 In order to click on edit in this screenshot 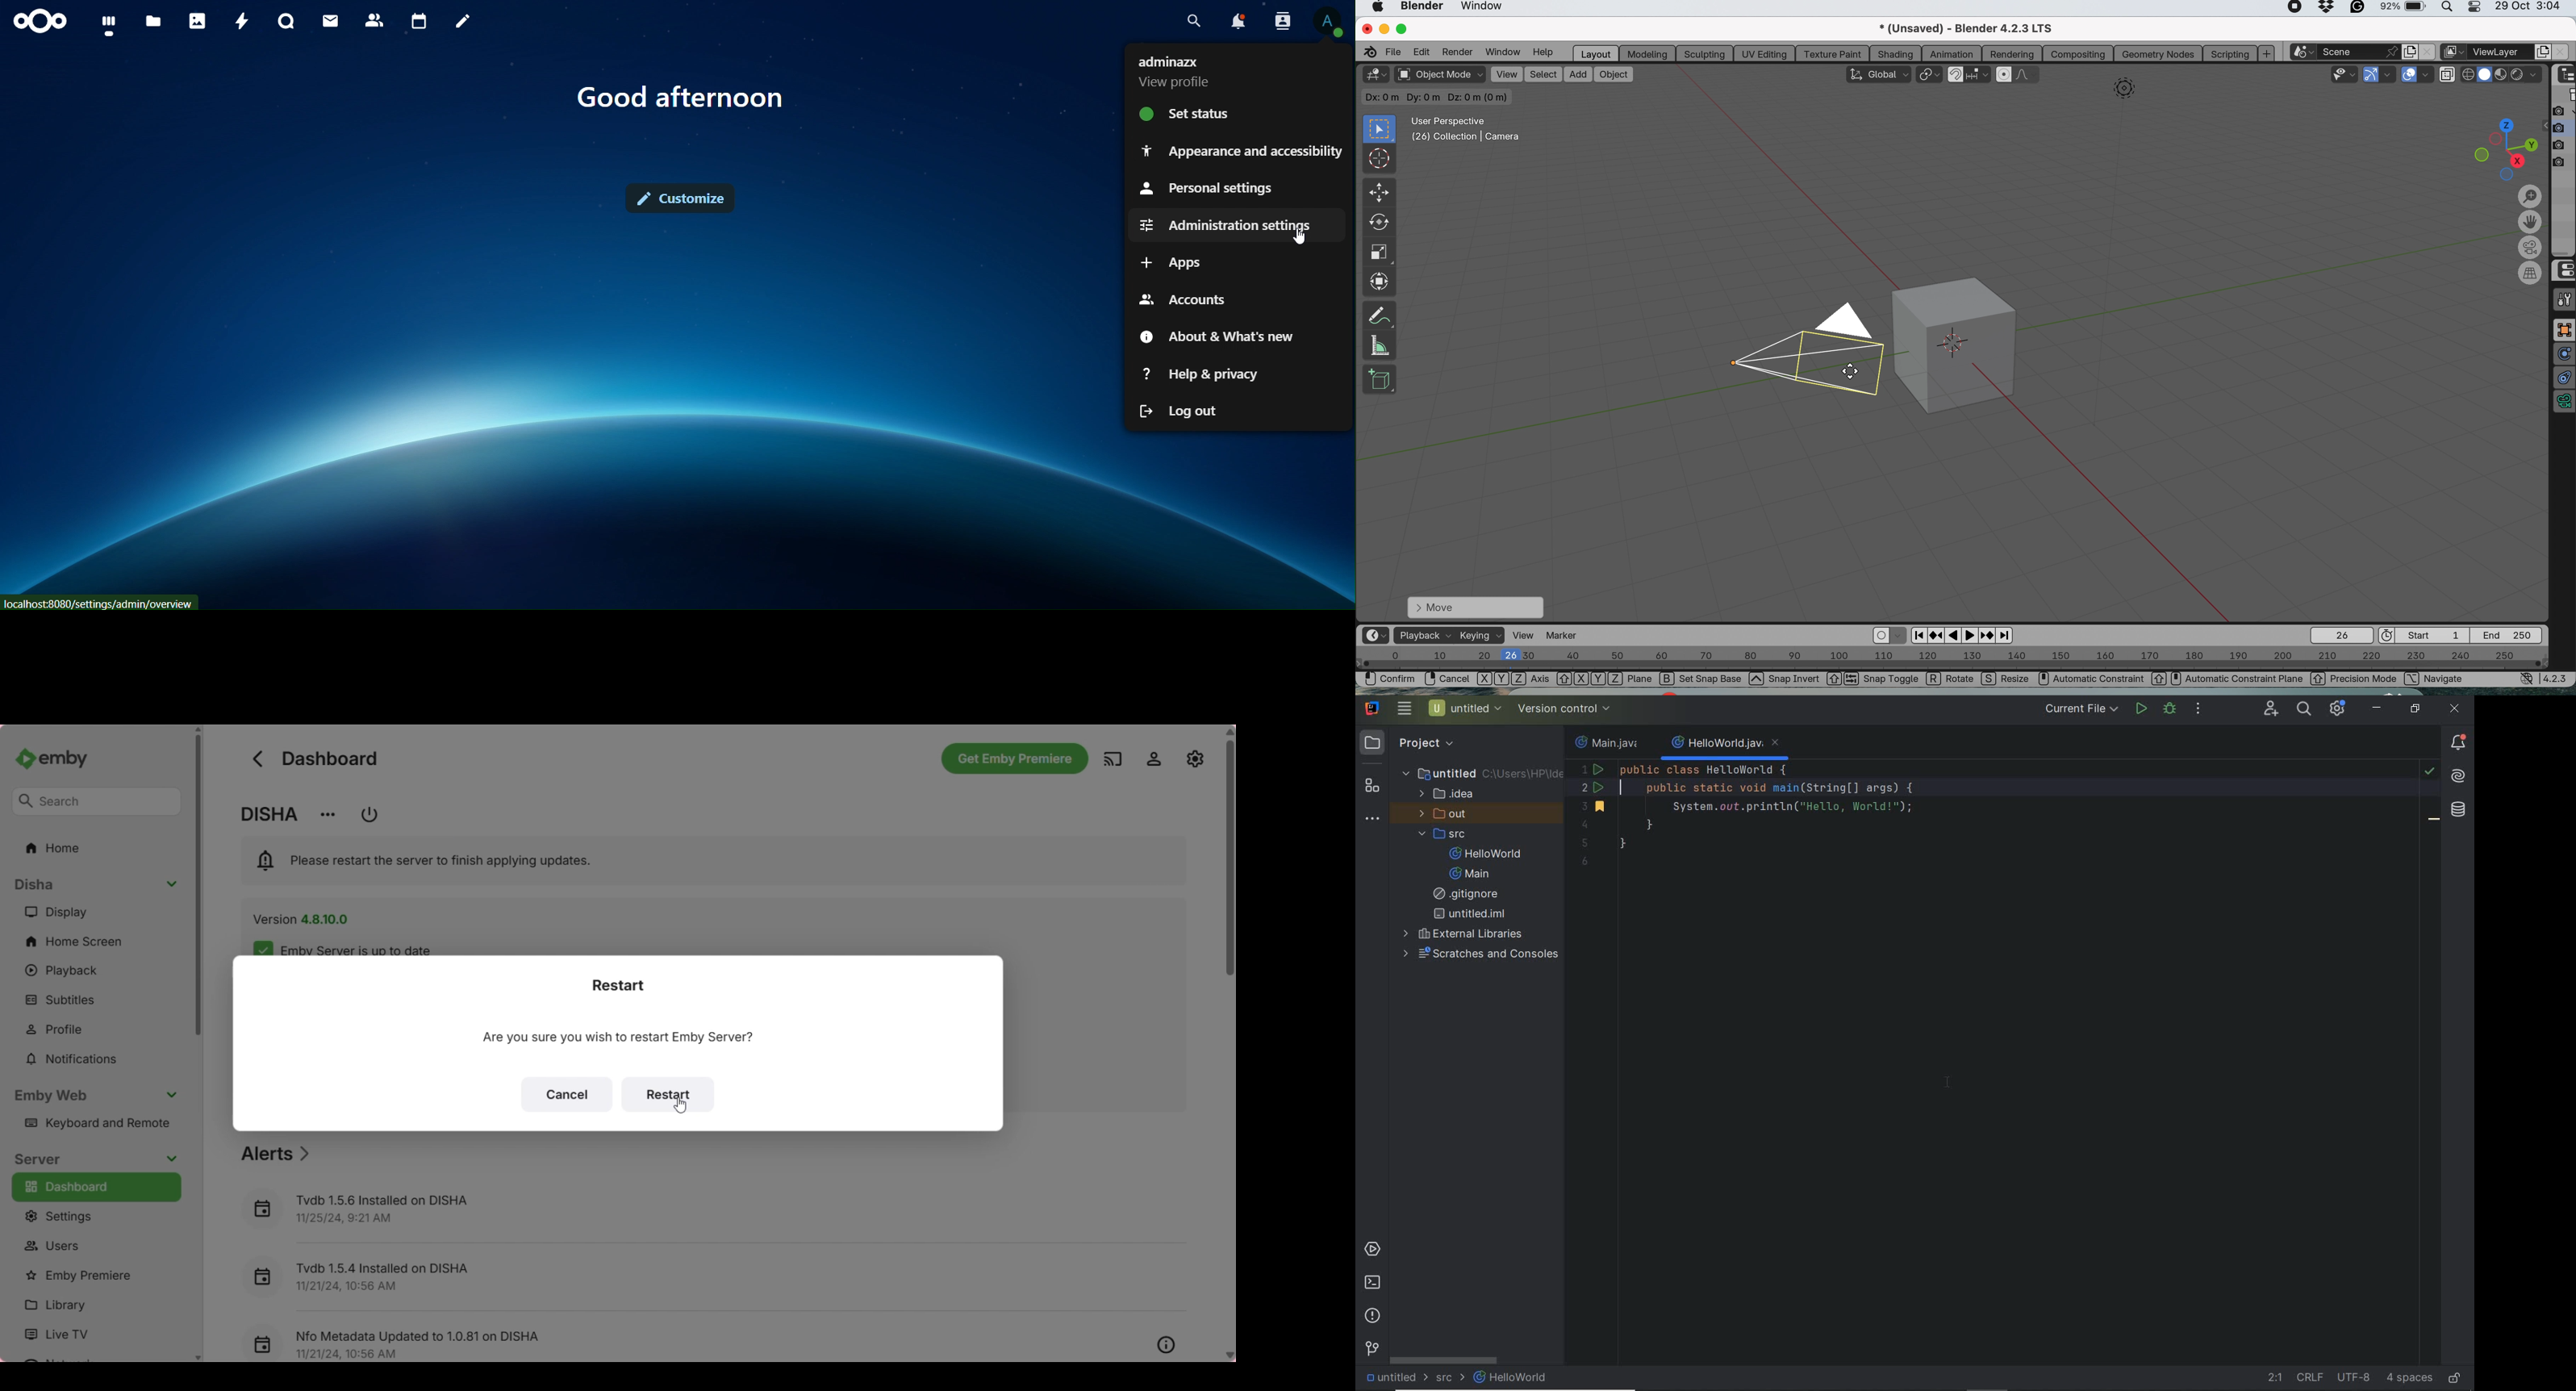, I will do `click(1423, 51)`.